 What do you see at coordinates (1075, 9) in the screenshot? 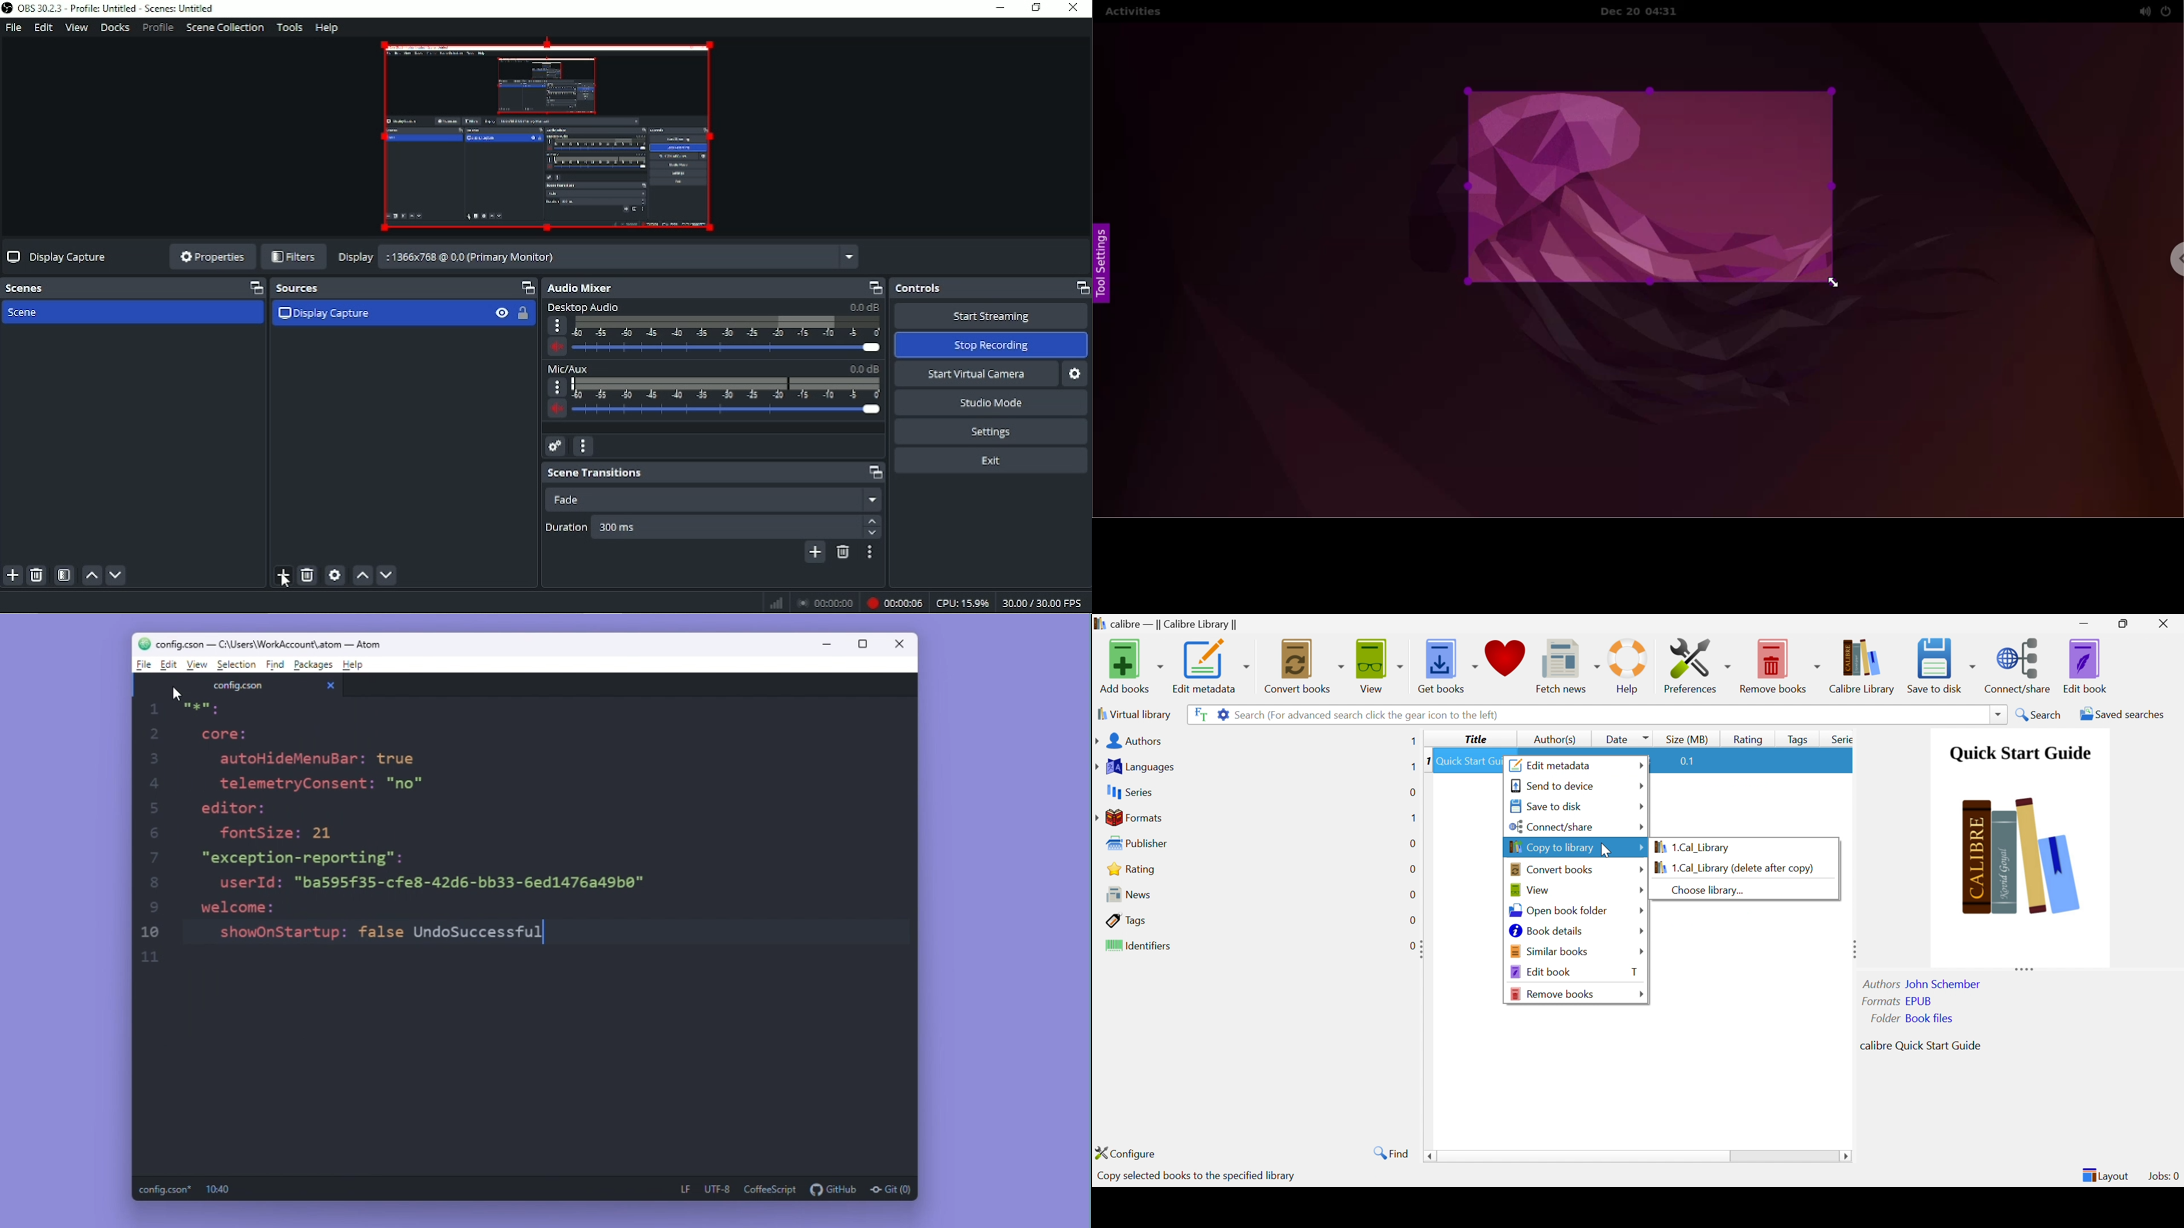
I see `Close` at bounding box center [1075, 9].